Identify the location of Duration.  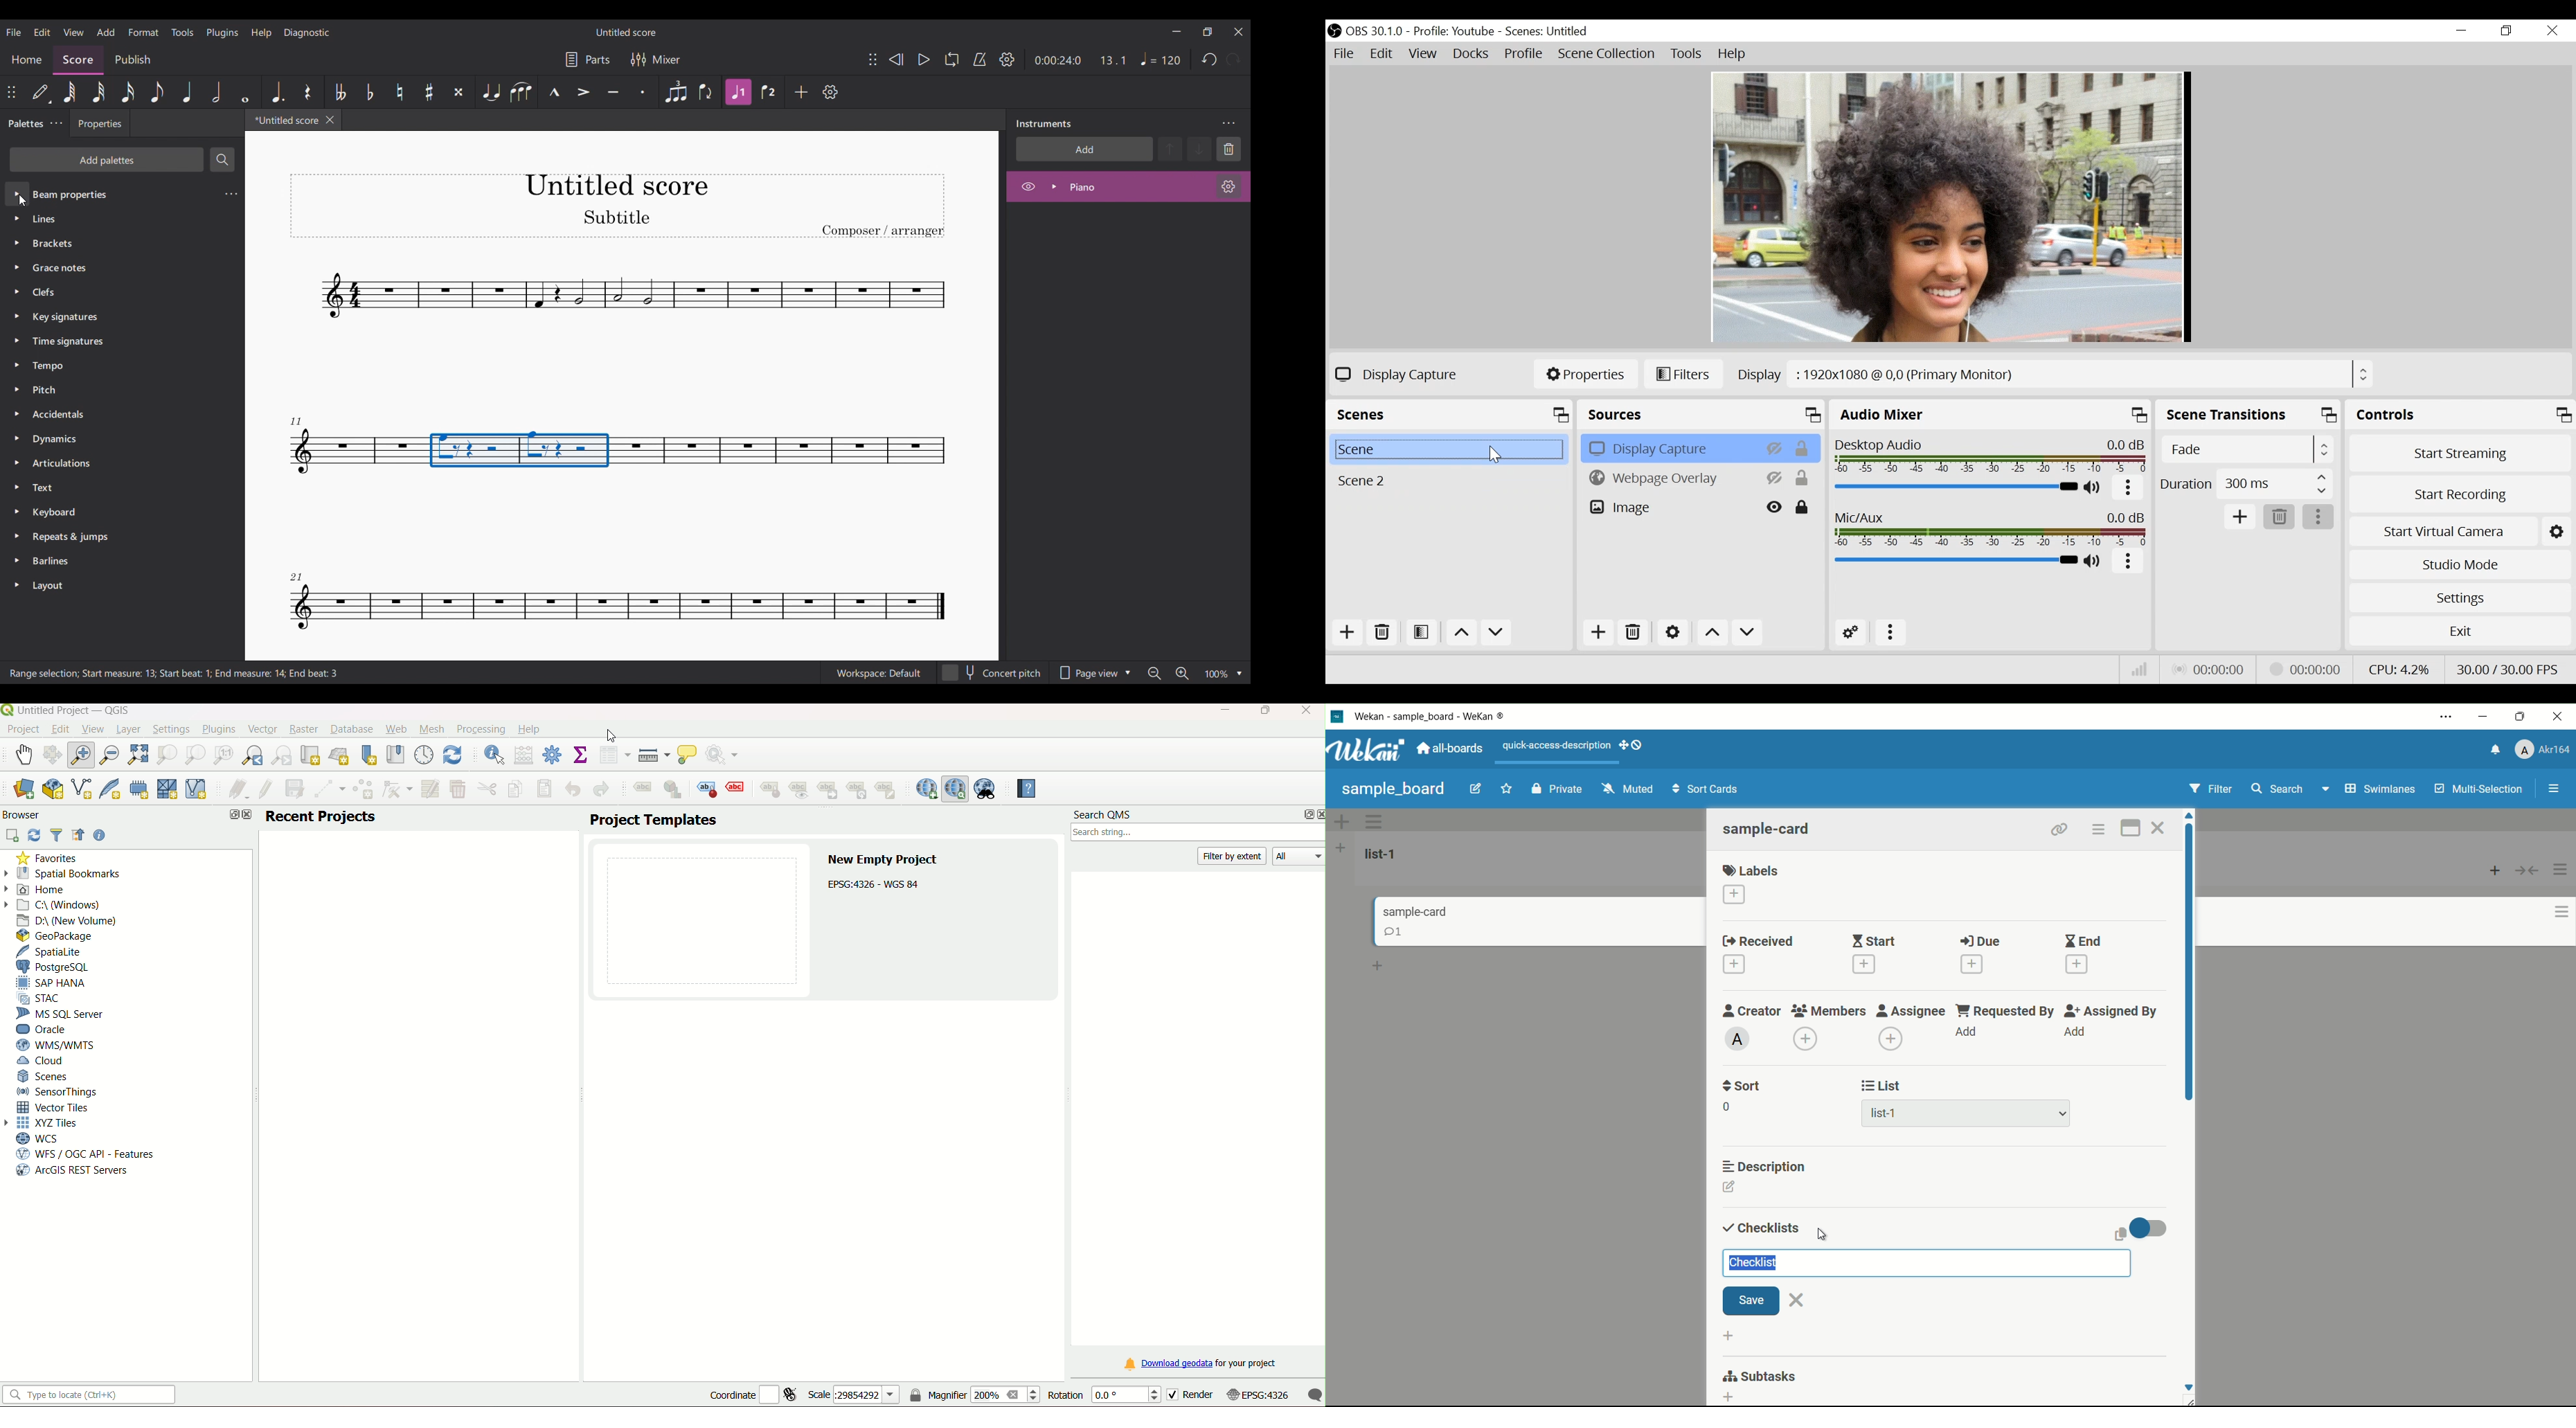
(2247, 484).